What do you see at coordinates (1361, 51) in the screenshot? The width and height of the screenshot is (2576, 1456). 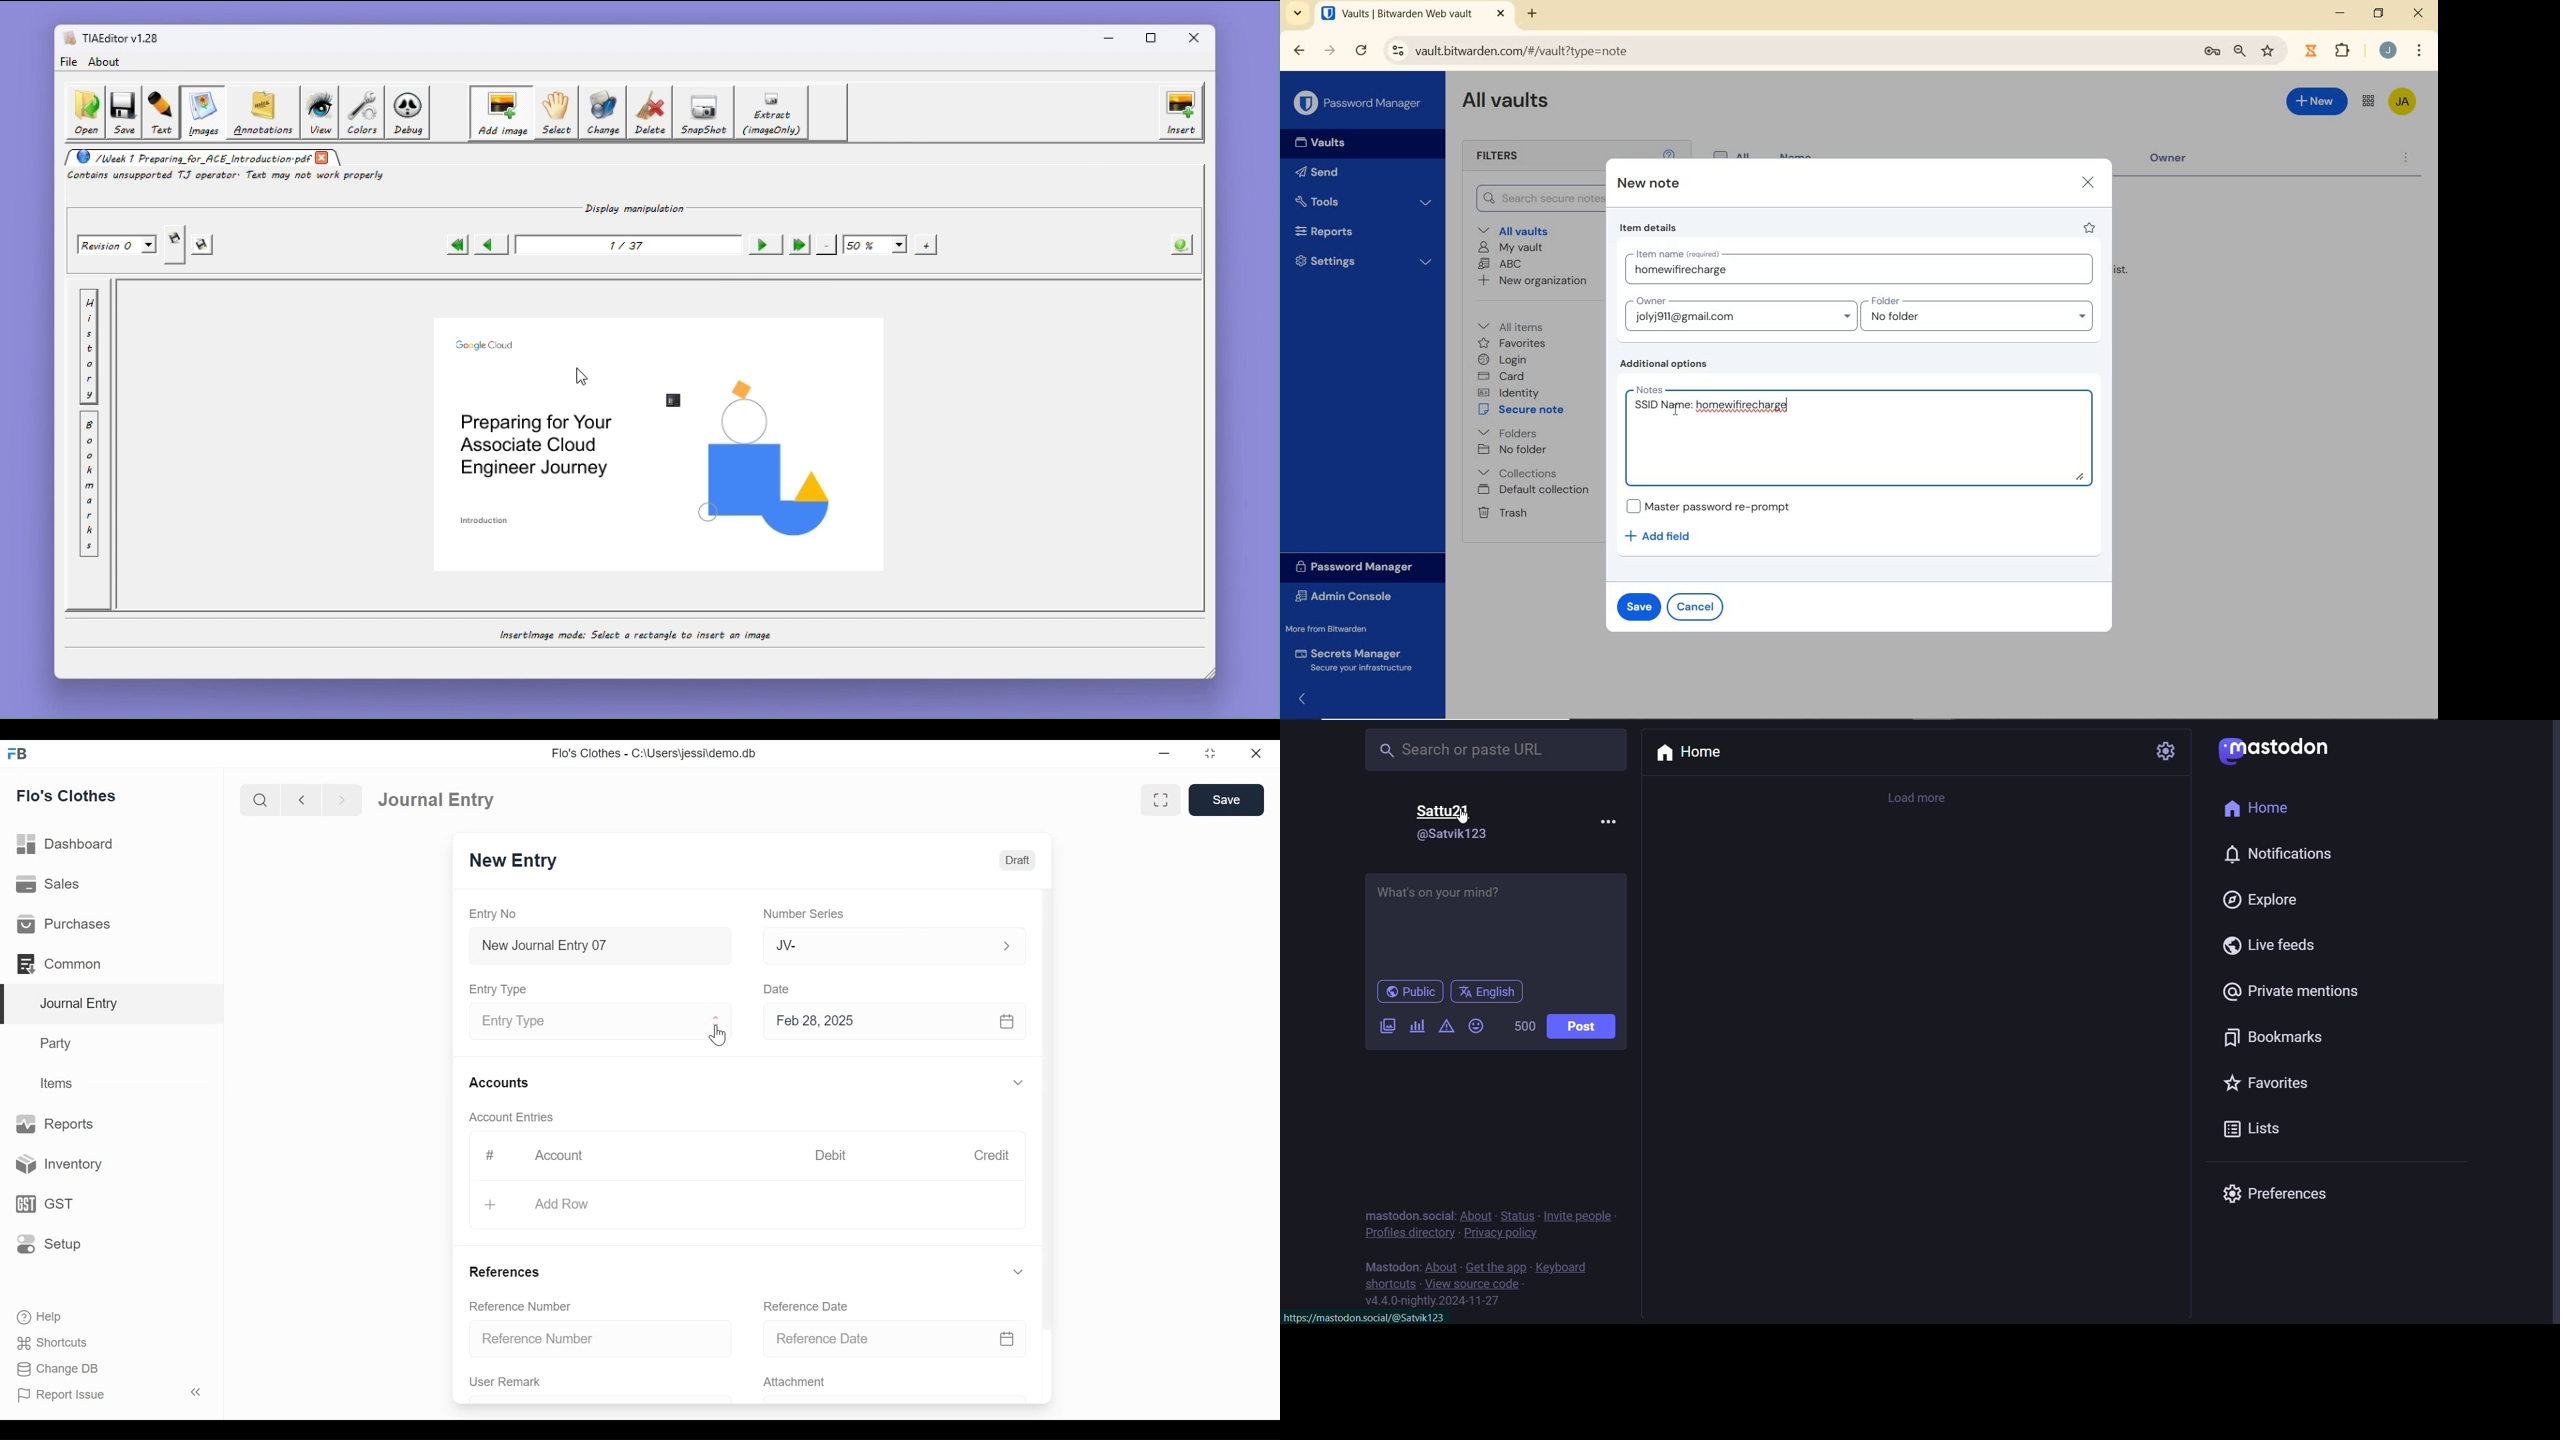 I see `reload` at bounding box center [1361, 51].